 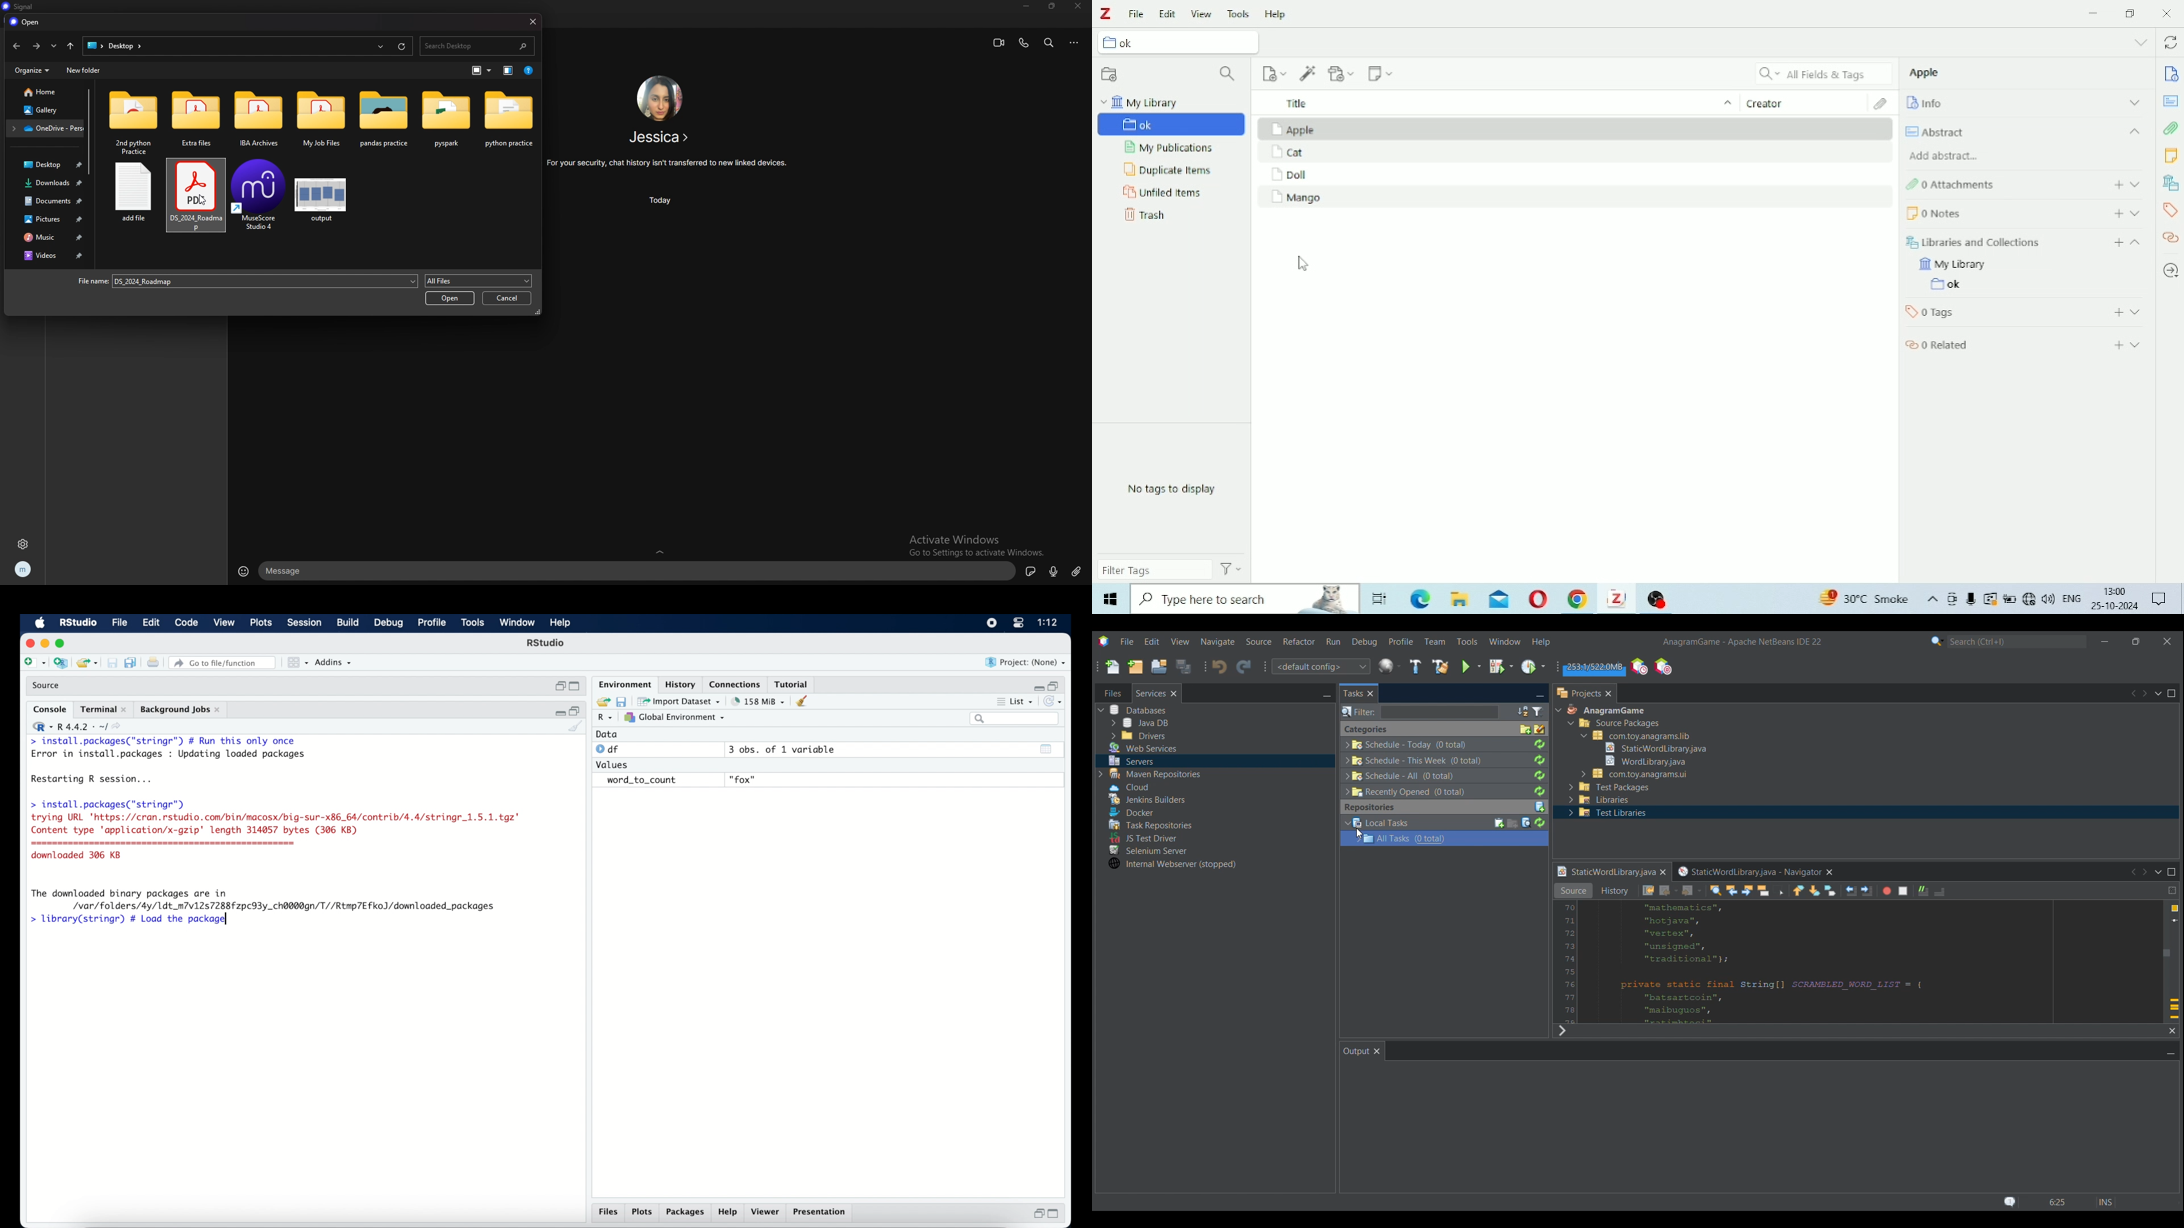 I want to click on restore down, so click(x=576, y=710).